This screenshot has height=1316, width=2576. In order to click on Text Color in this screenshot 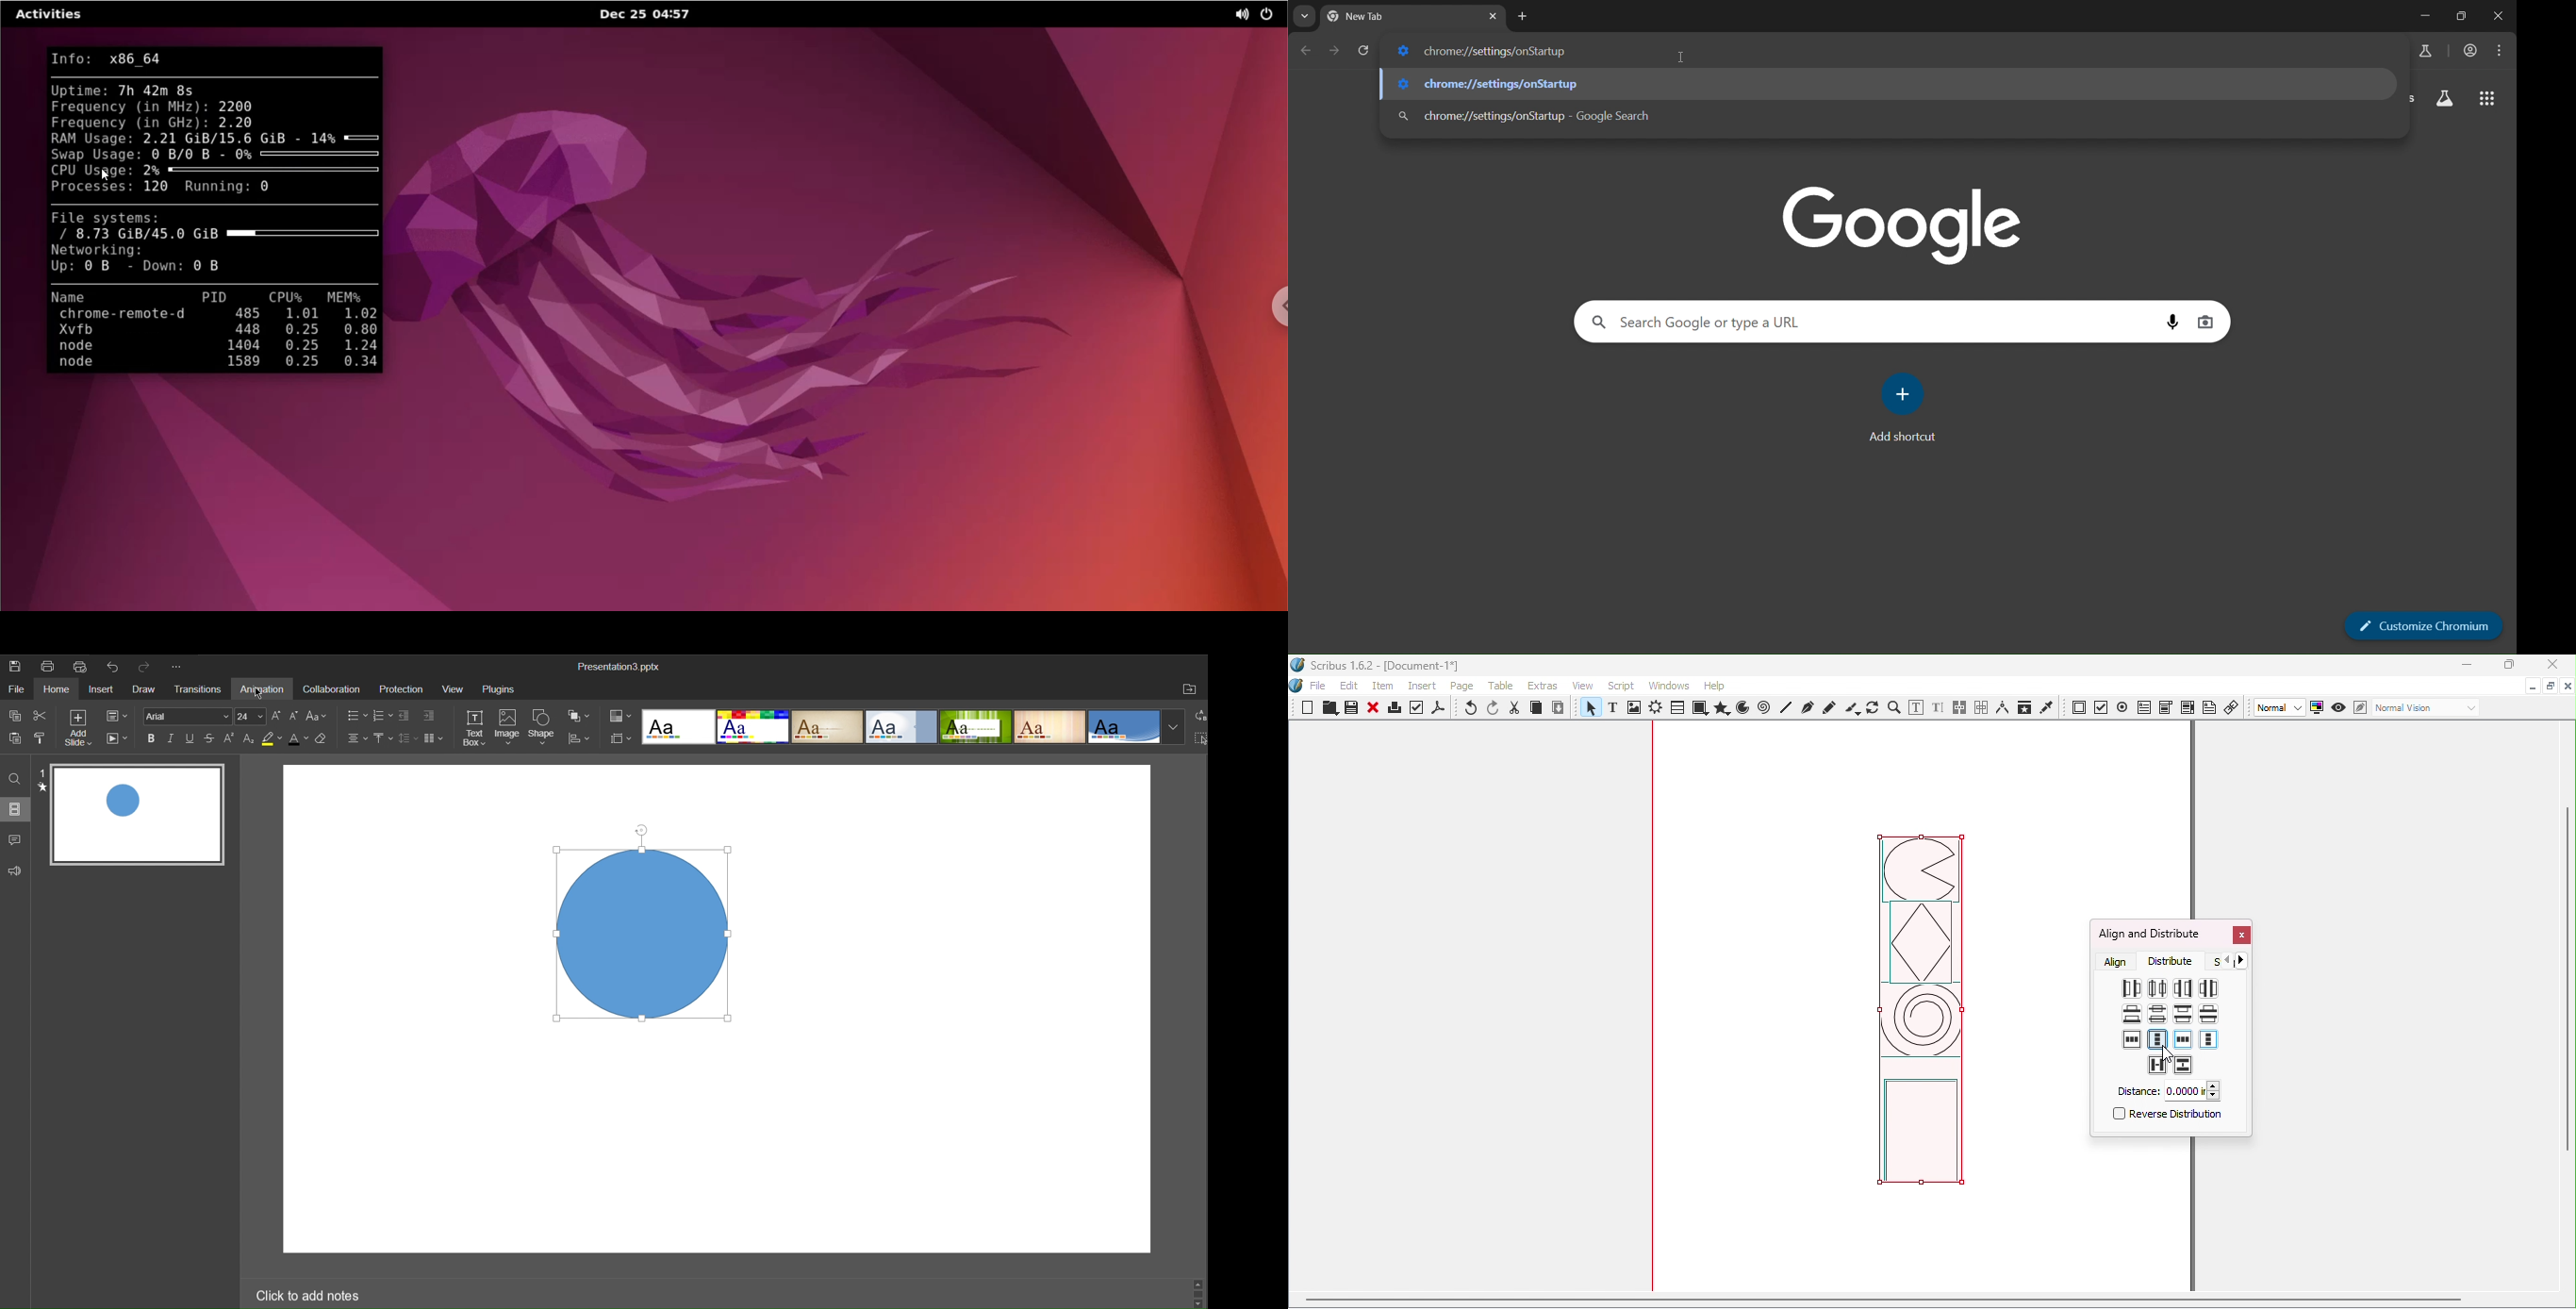, I will do `click(298, 740)`.